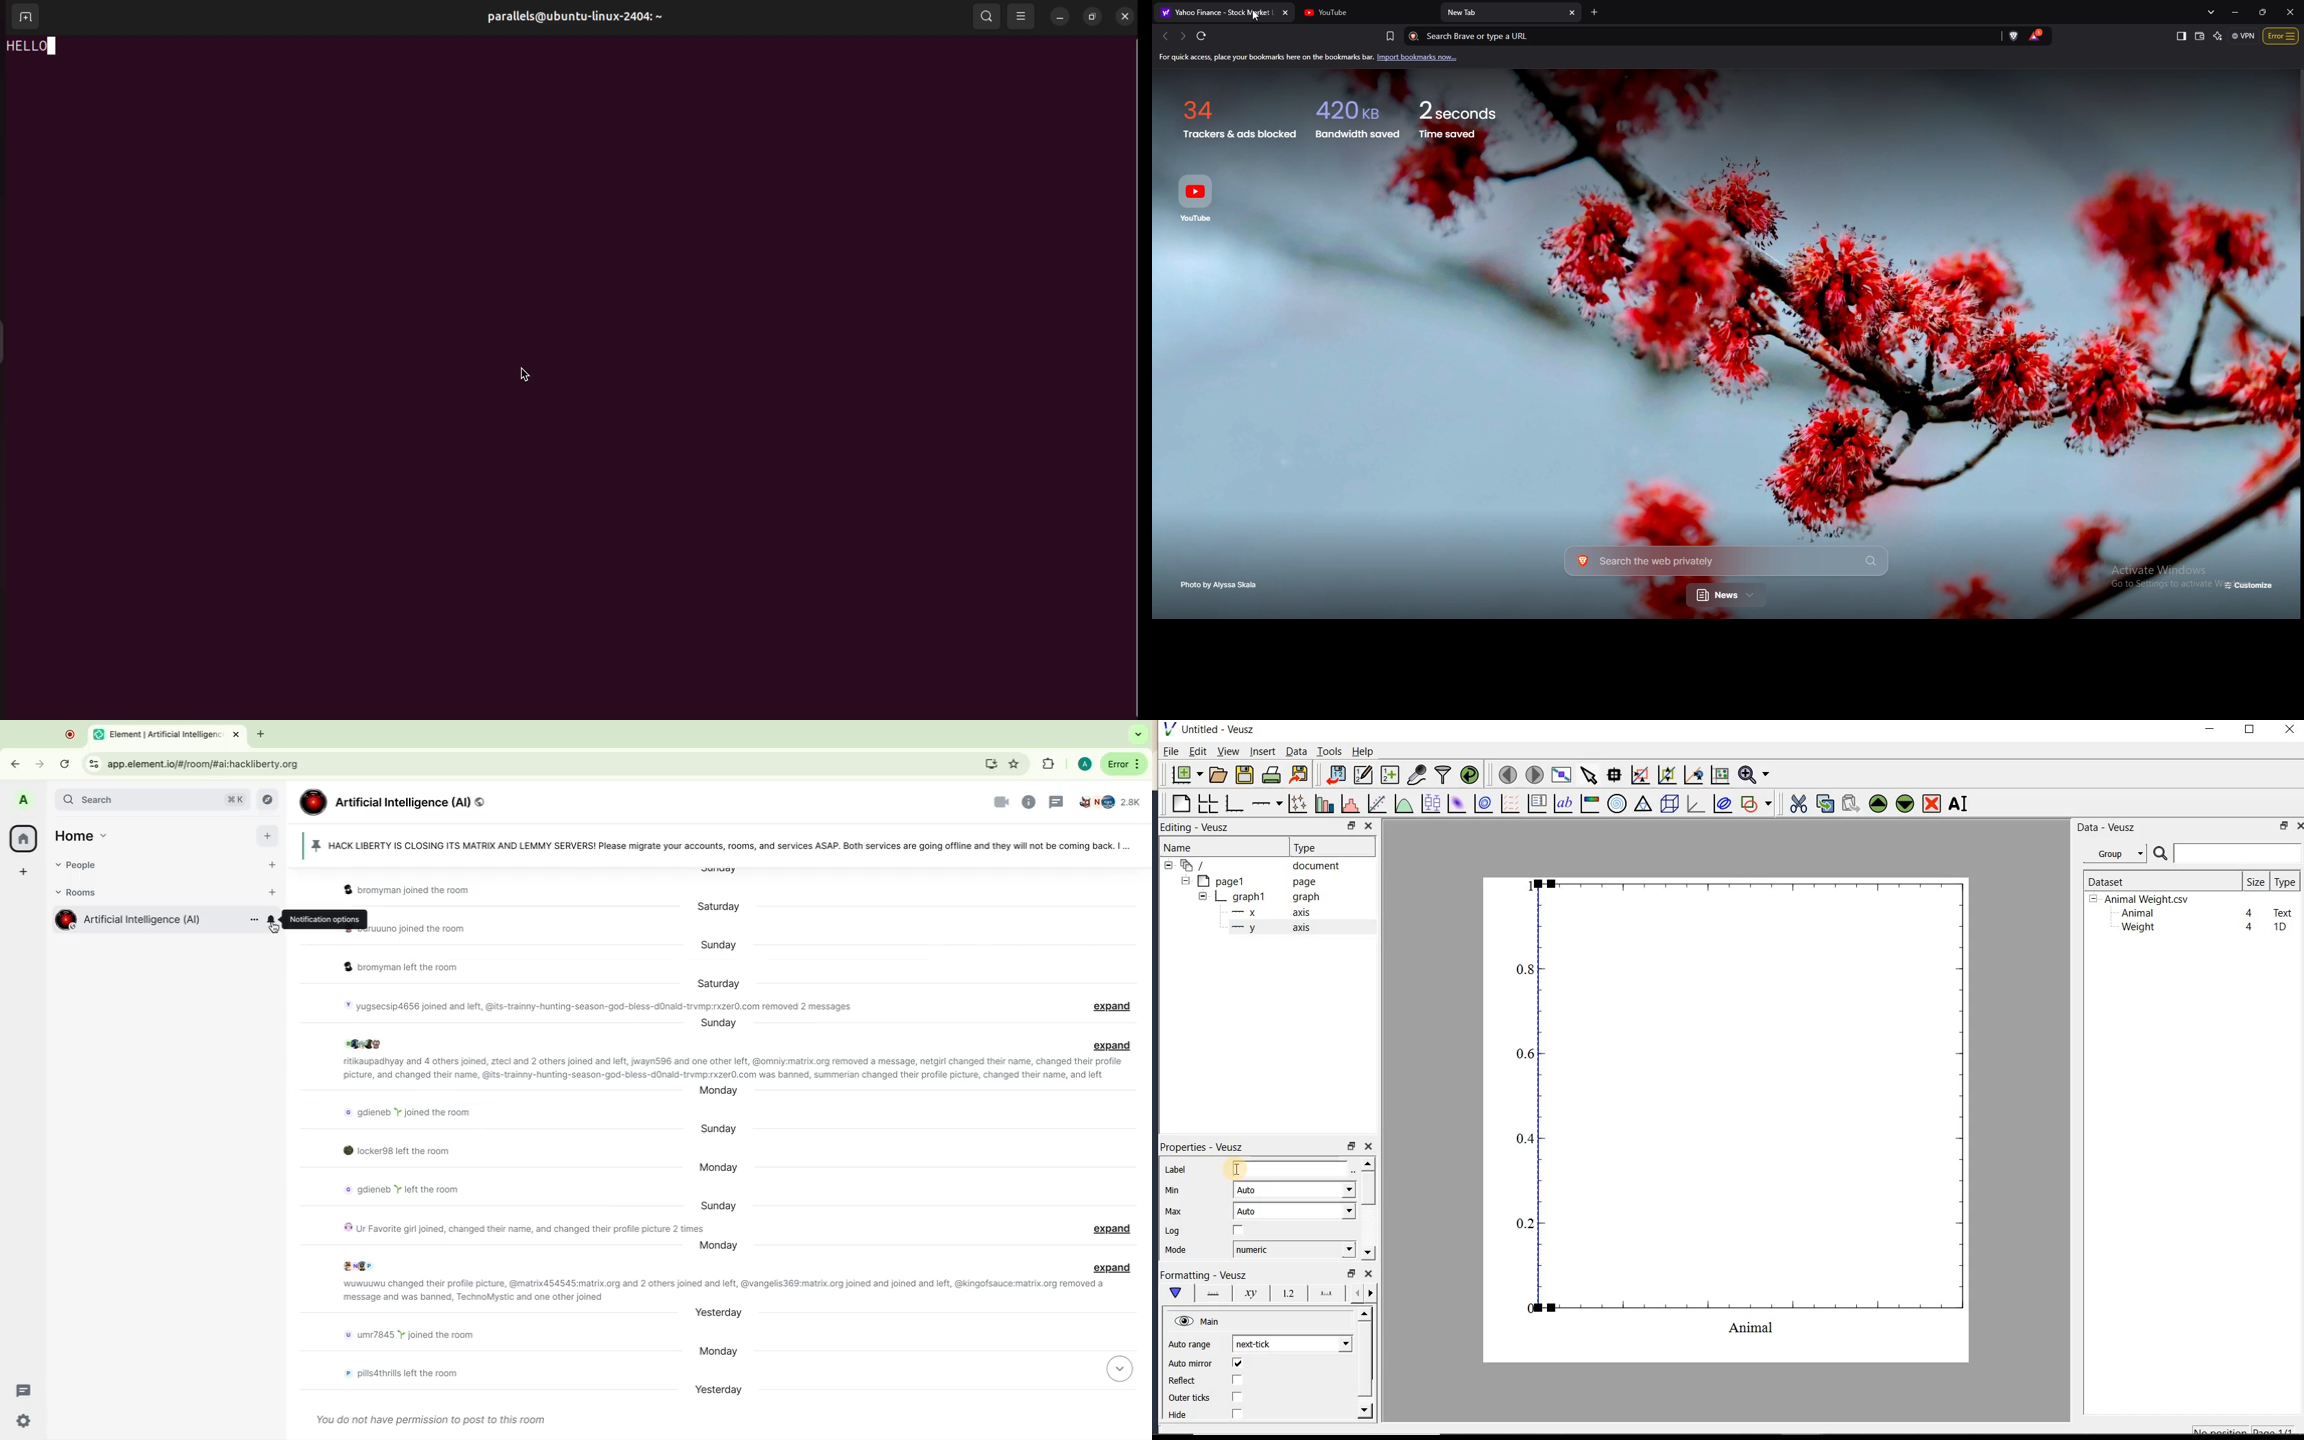 The width and height of the screenshot is (2324, 1456). I want to click on , so click(311, 919).